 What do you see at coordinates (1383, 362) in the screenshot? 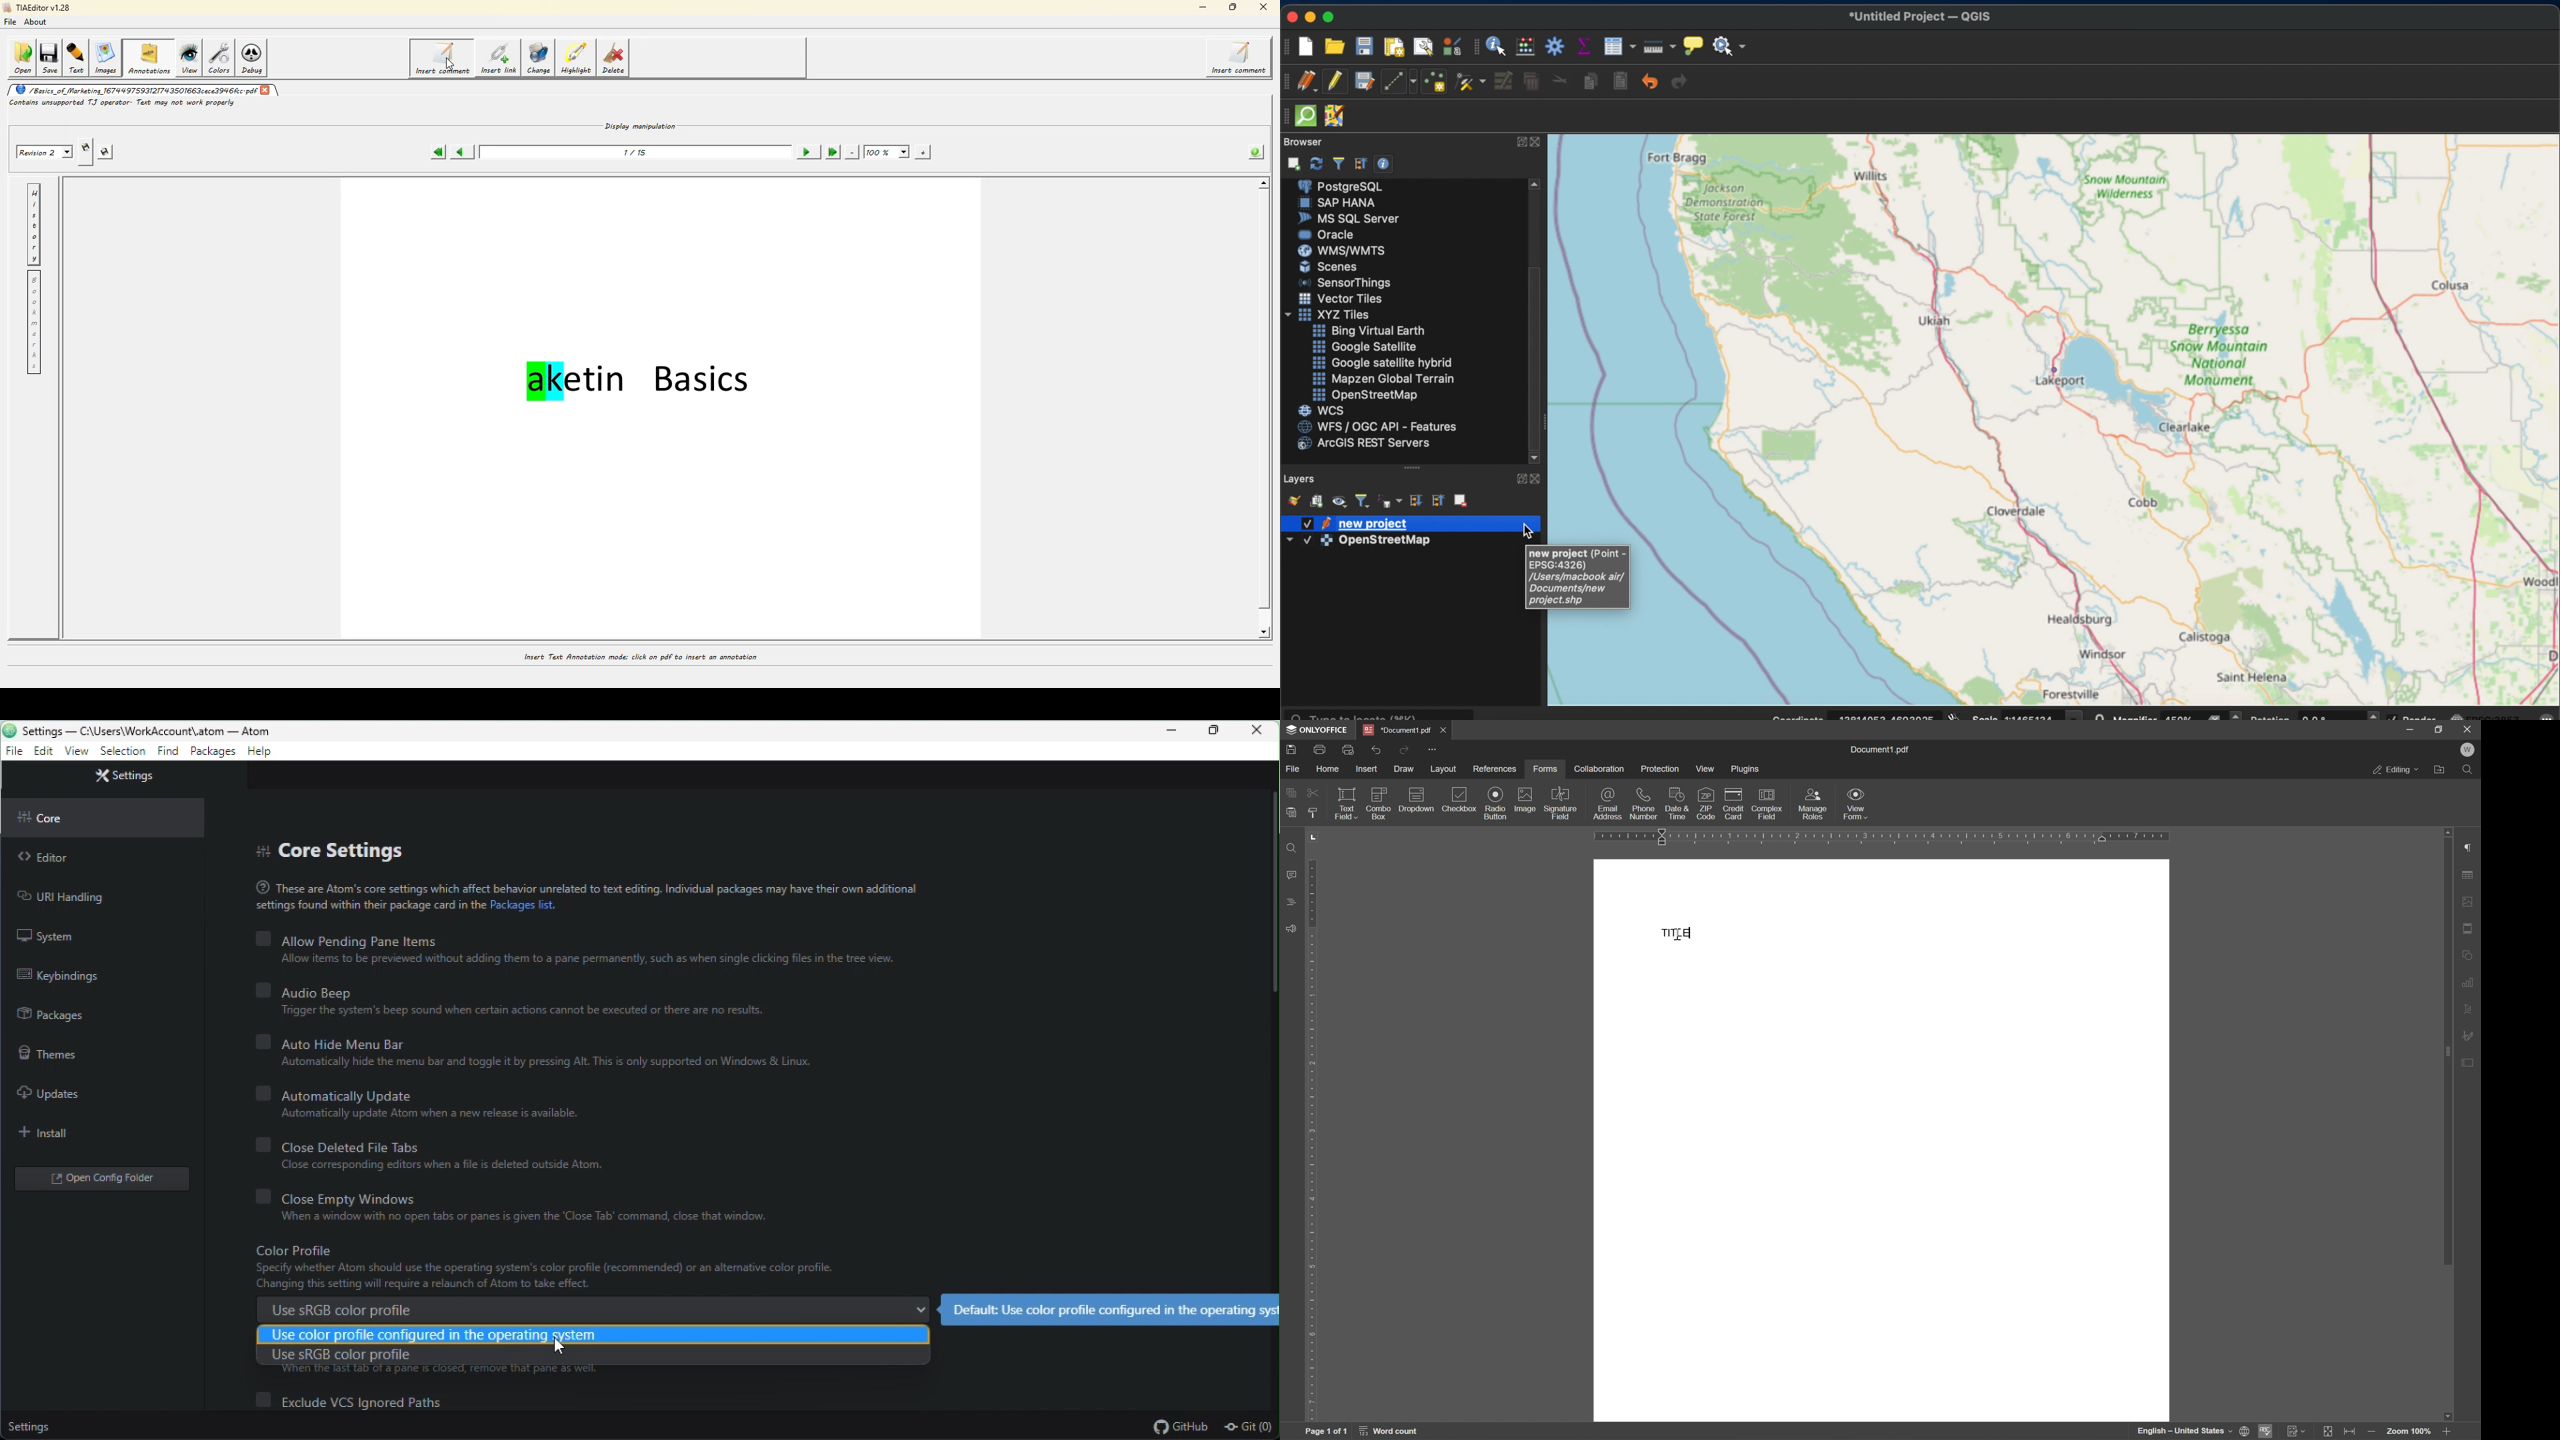
I see `google hybrid satellite` at bounding box center [1383, 362].